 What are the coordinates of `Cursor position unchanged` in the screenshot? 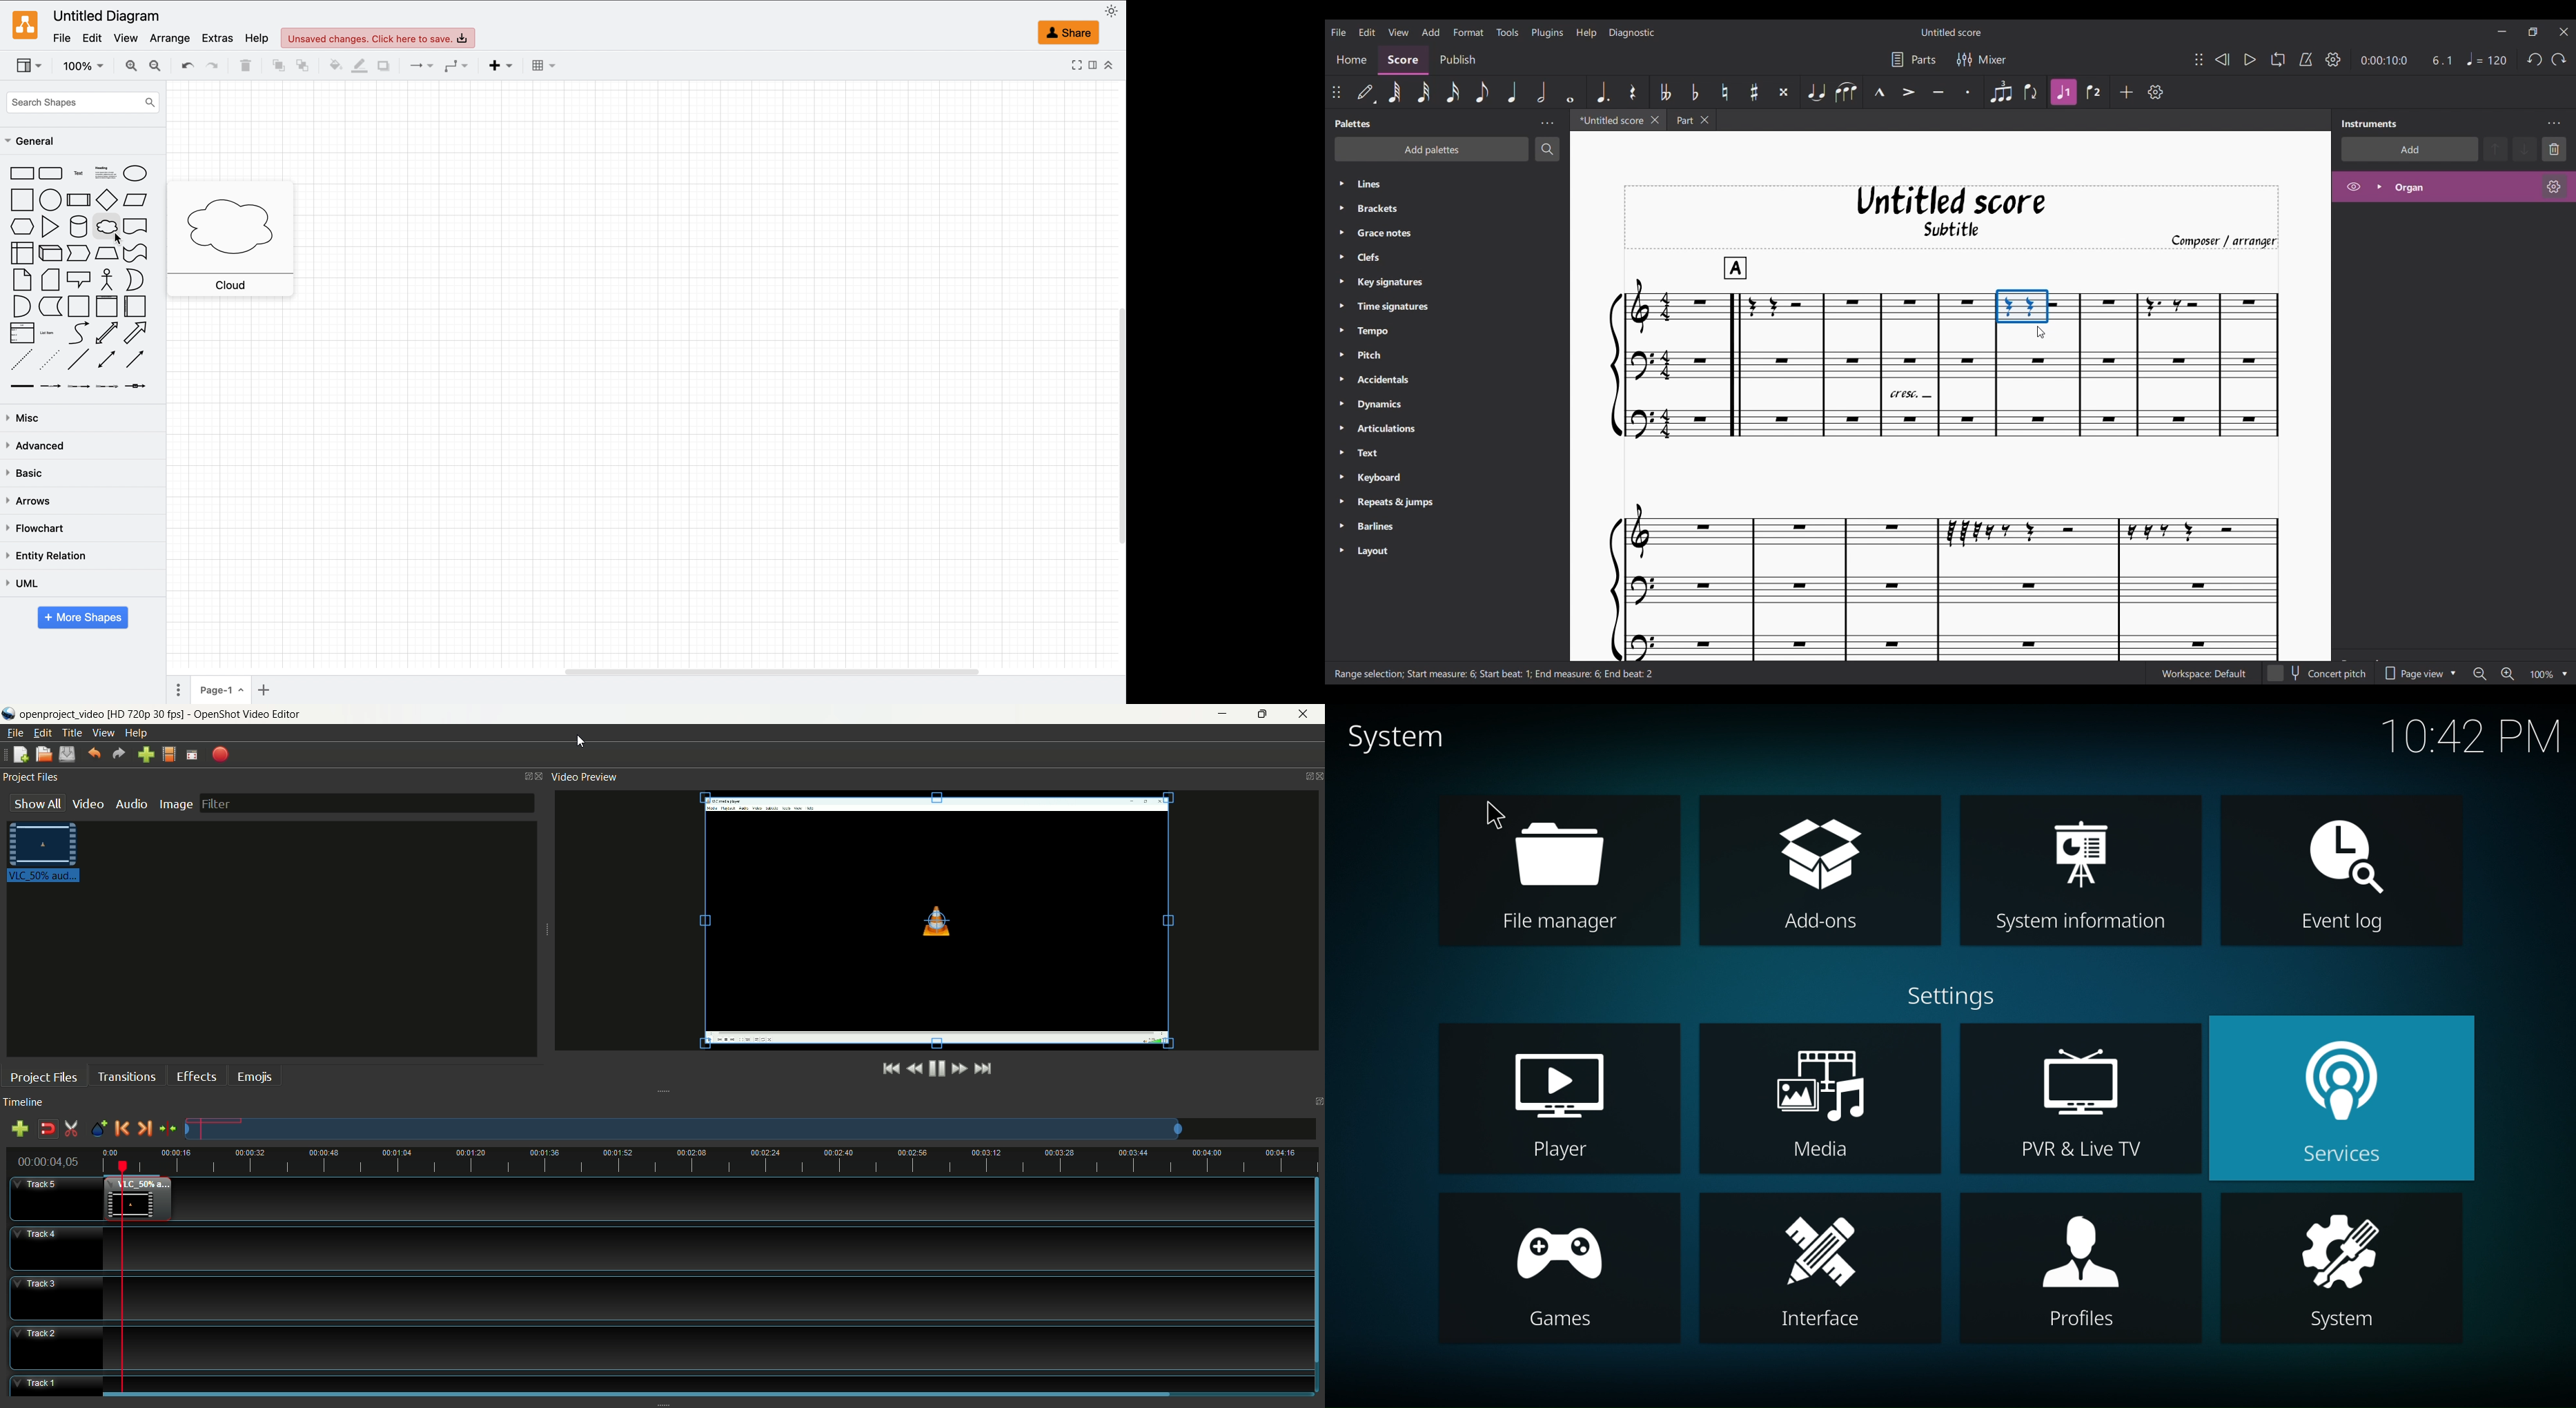 It's located at (2041, 332).